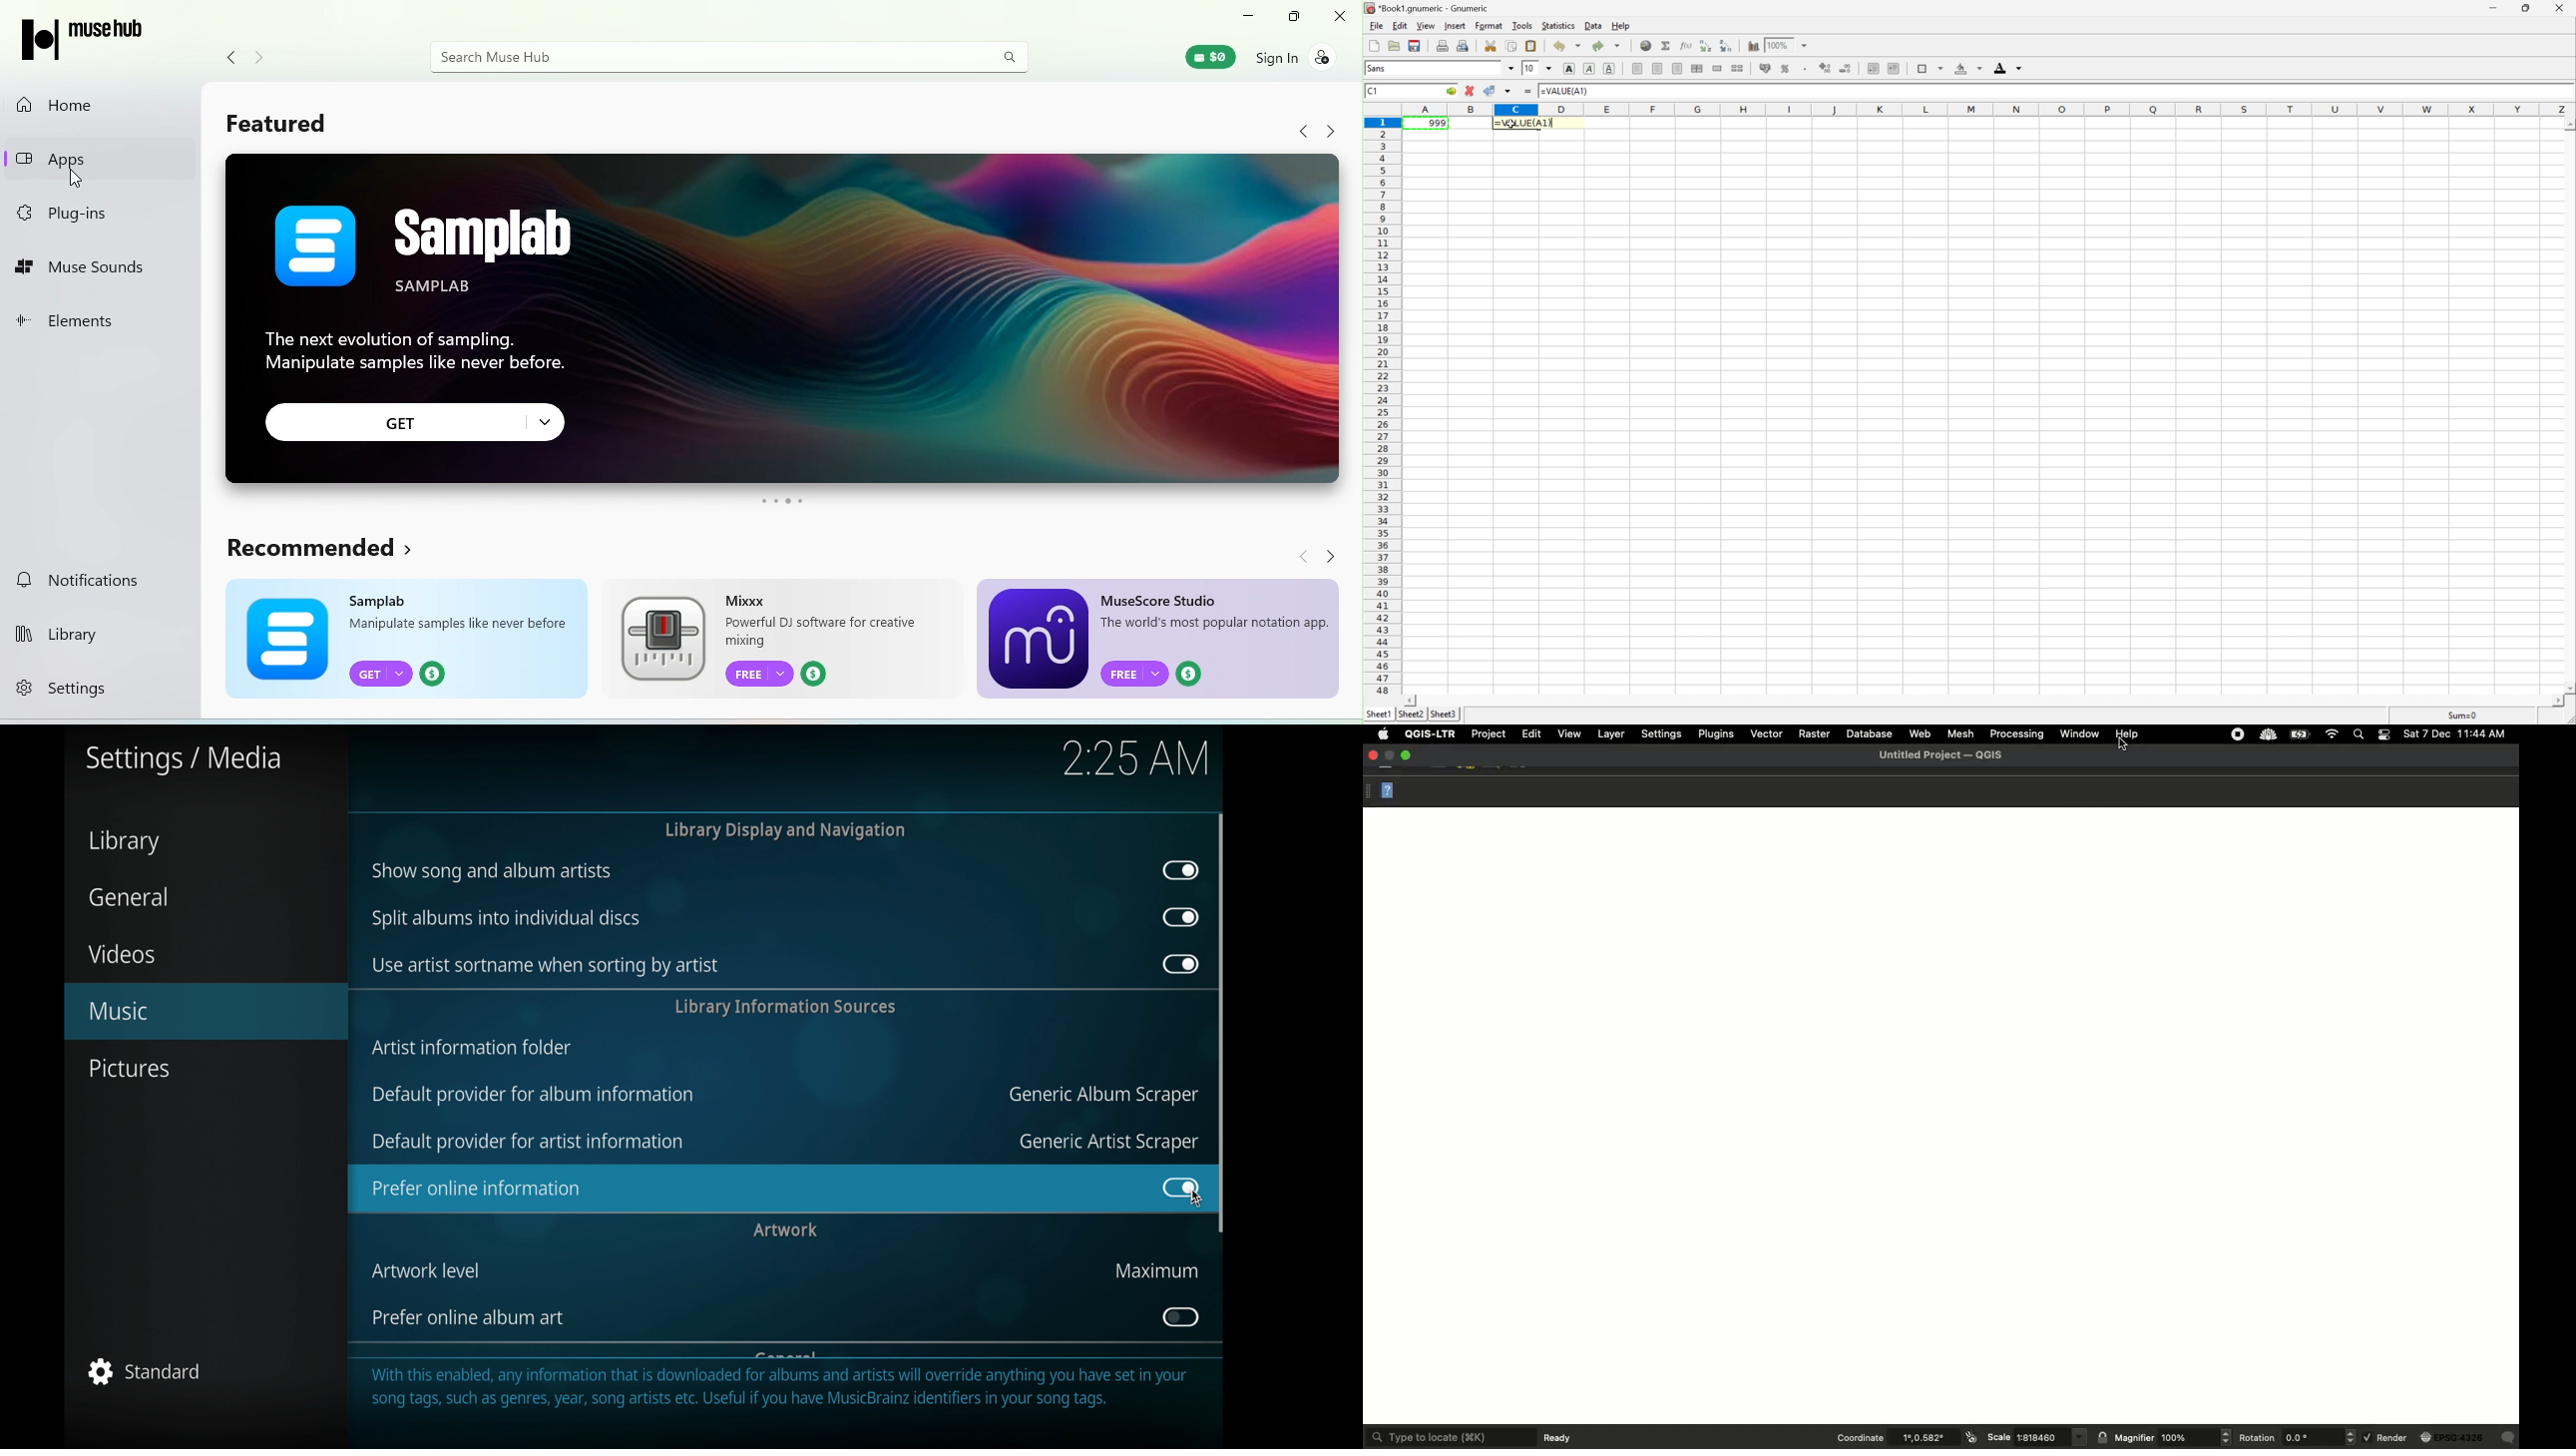 Image resolution: width=2576 pixels, height=1456 pixels. Describe the element at coordinates (662, 639) in the screenshot. I see `Mixx Logo` at that location.